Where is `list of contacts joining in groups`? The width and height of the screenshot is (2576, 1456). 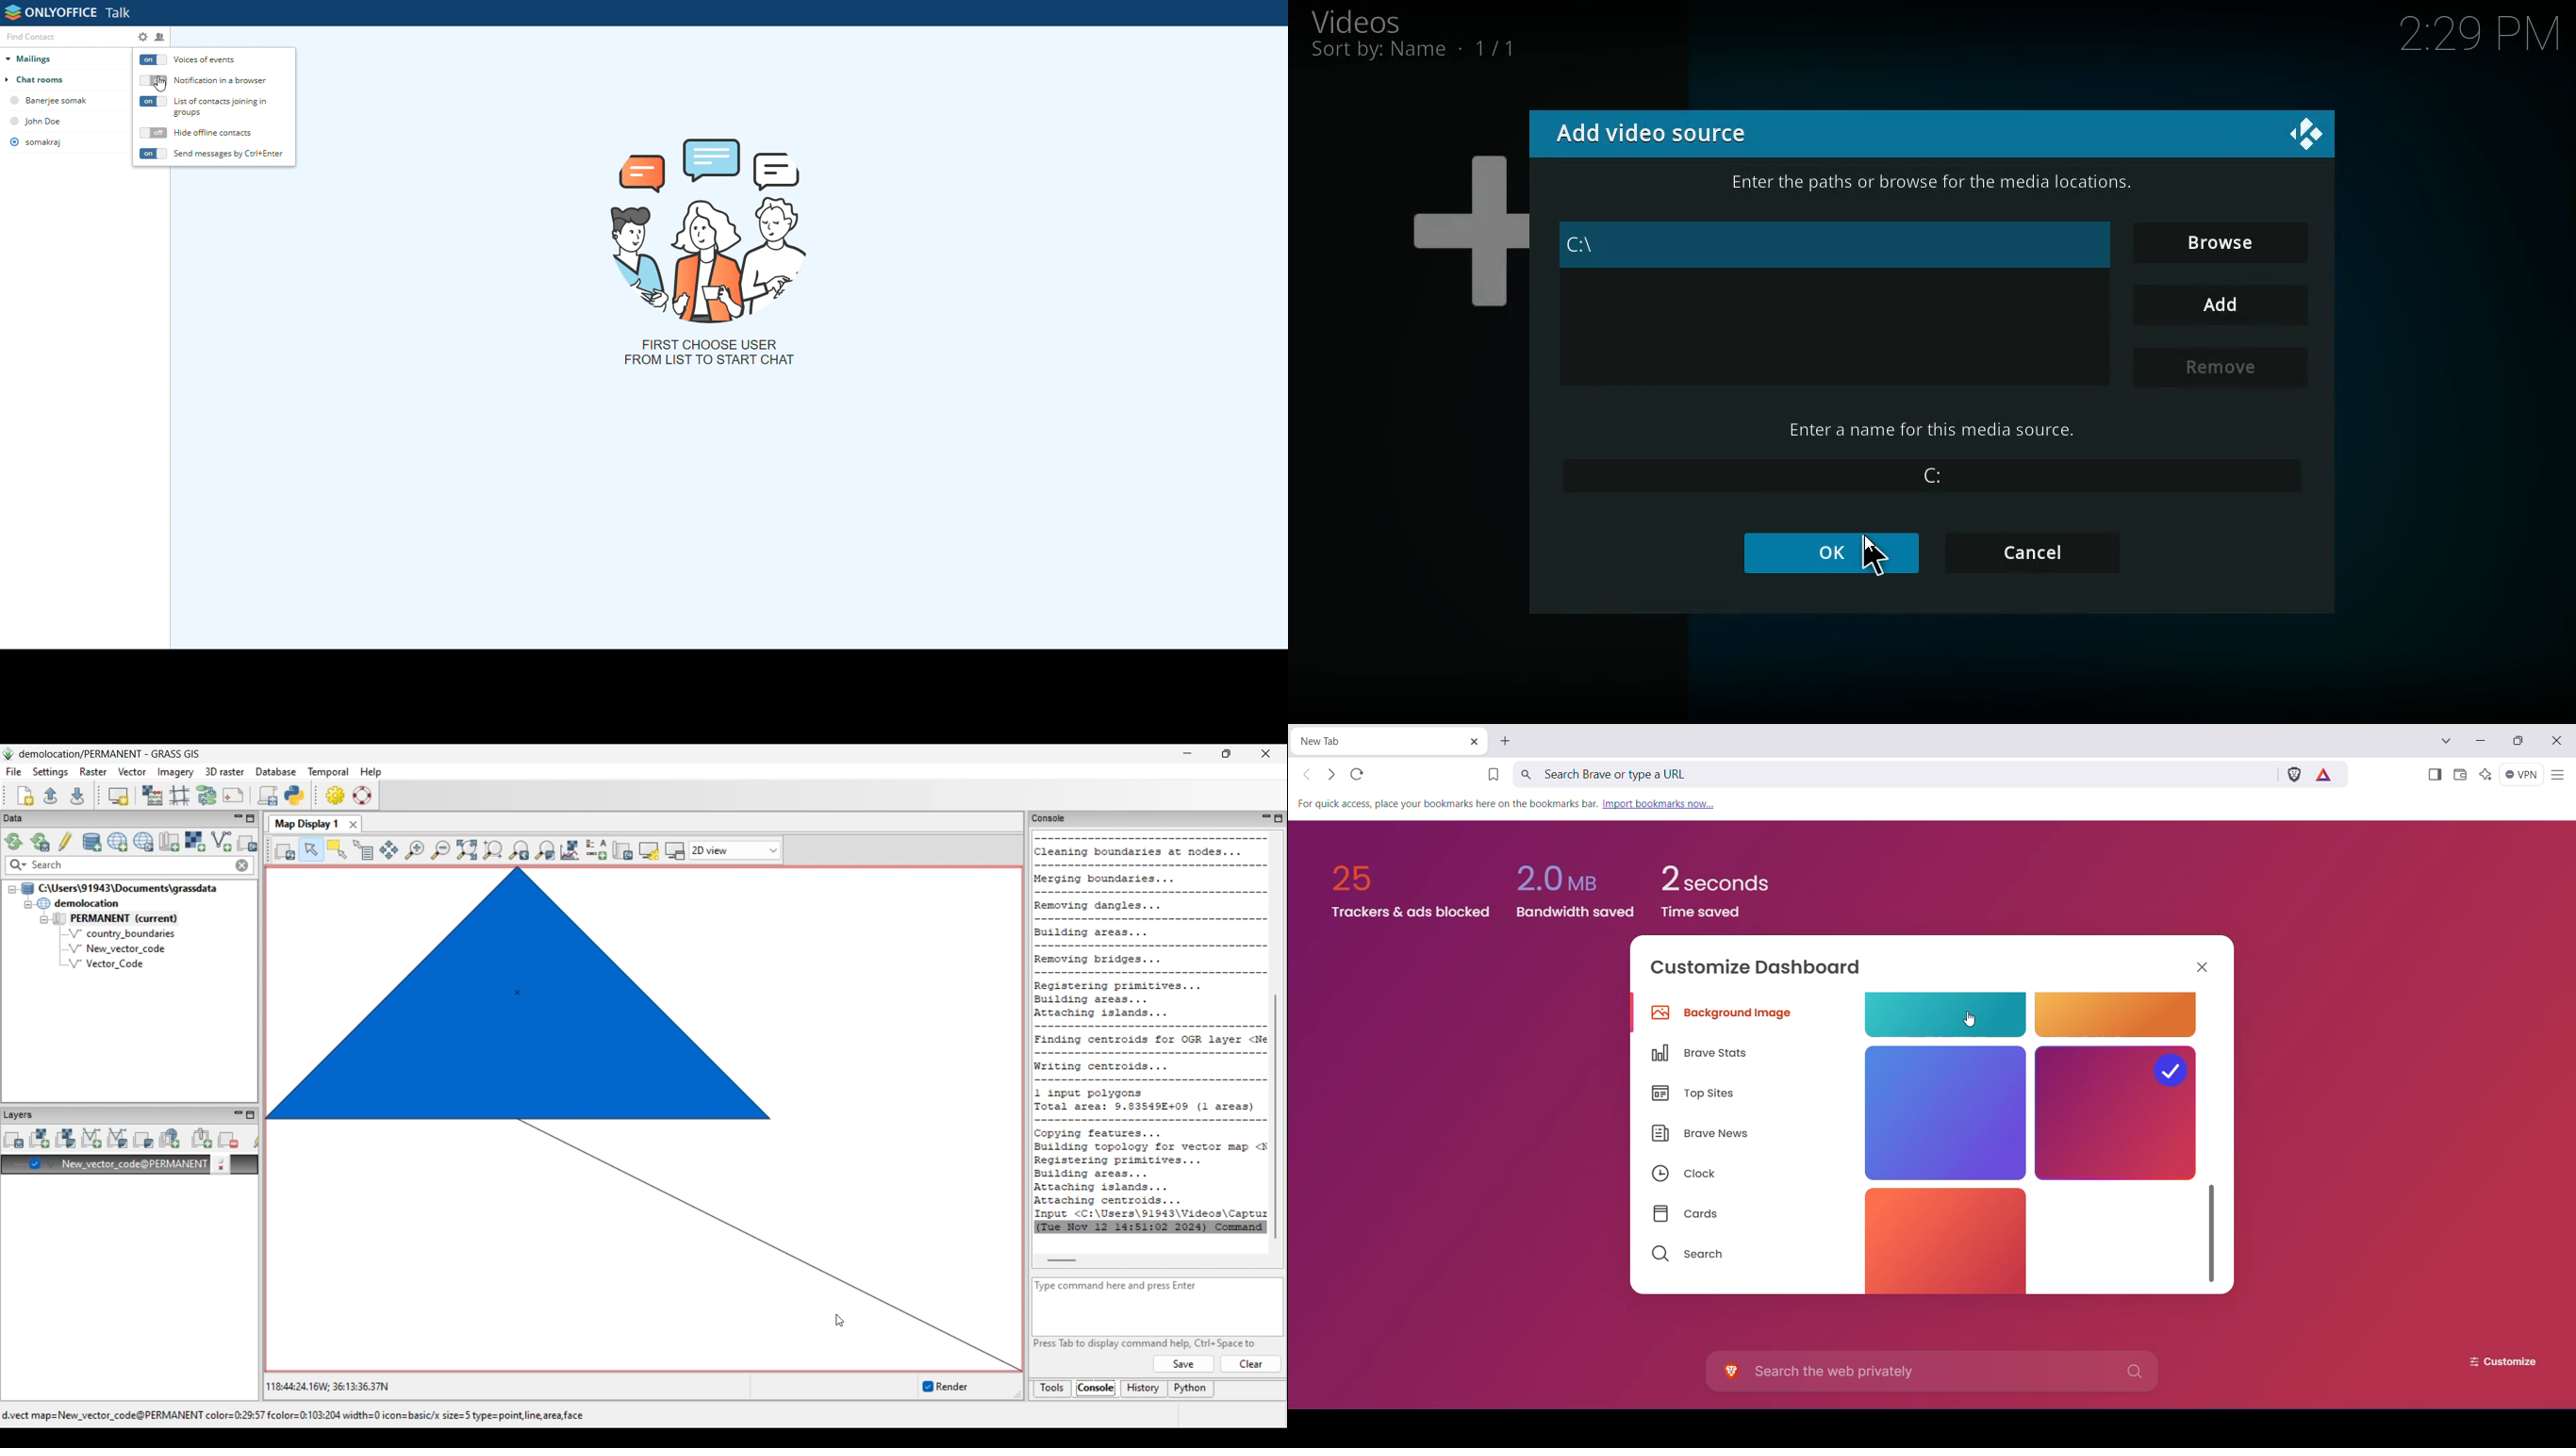
list of contacts joining in groups is located at coordinates (153, 101).